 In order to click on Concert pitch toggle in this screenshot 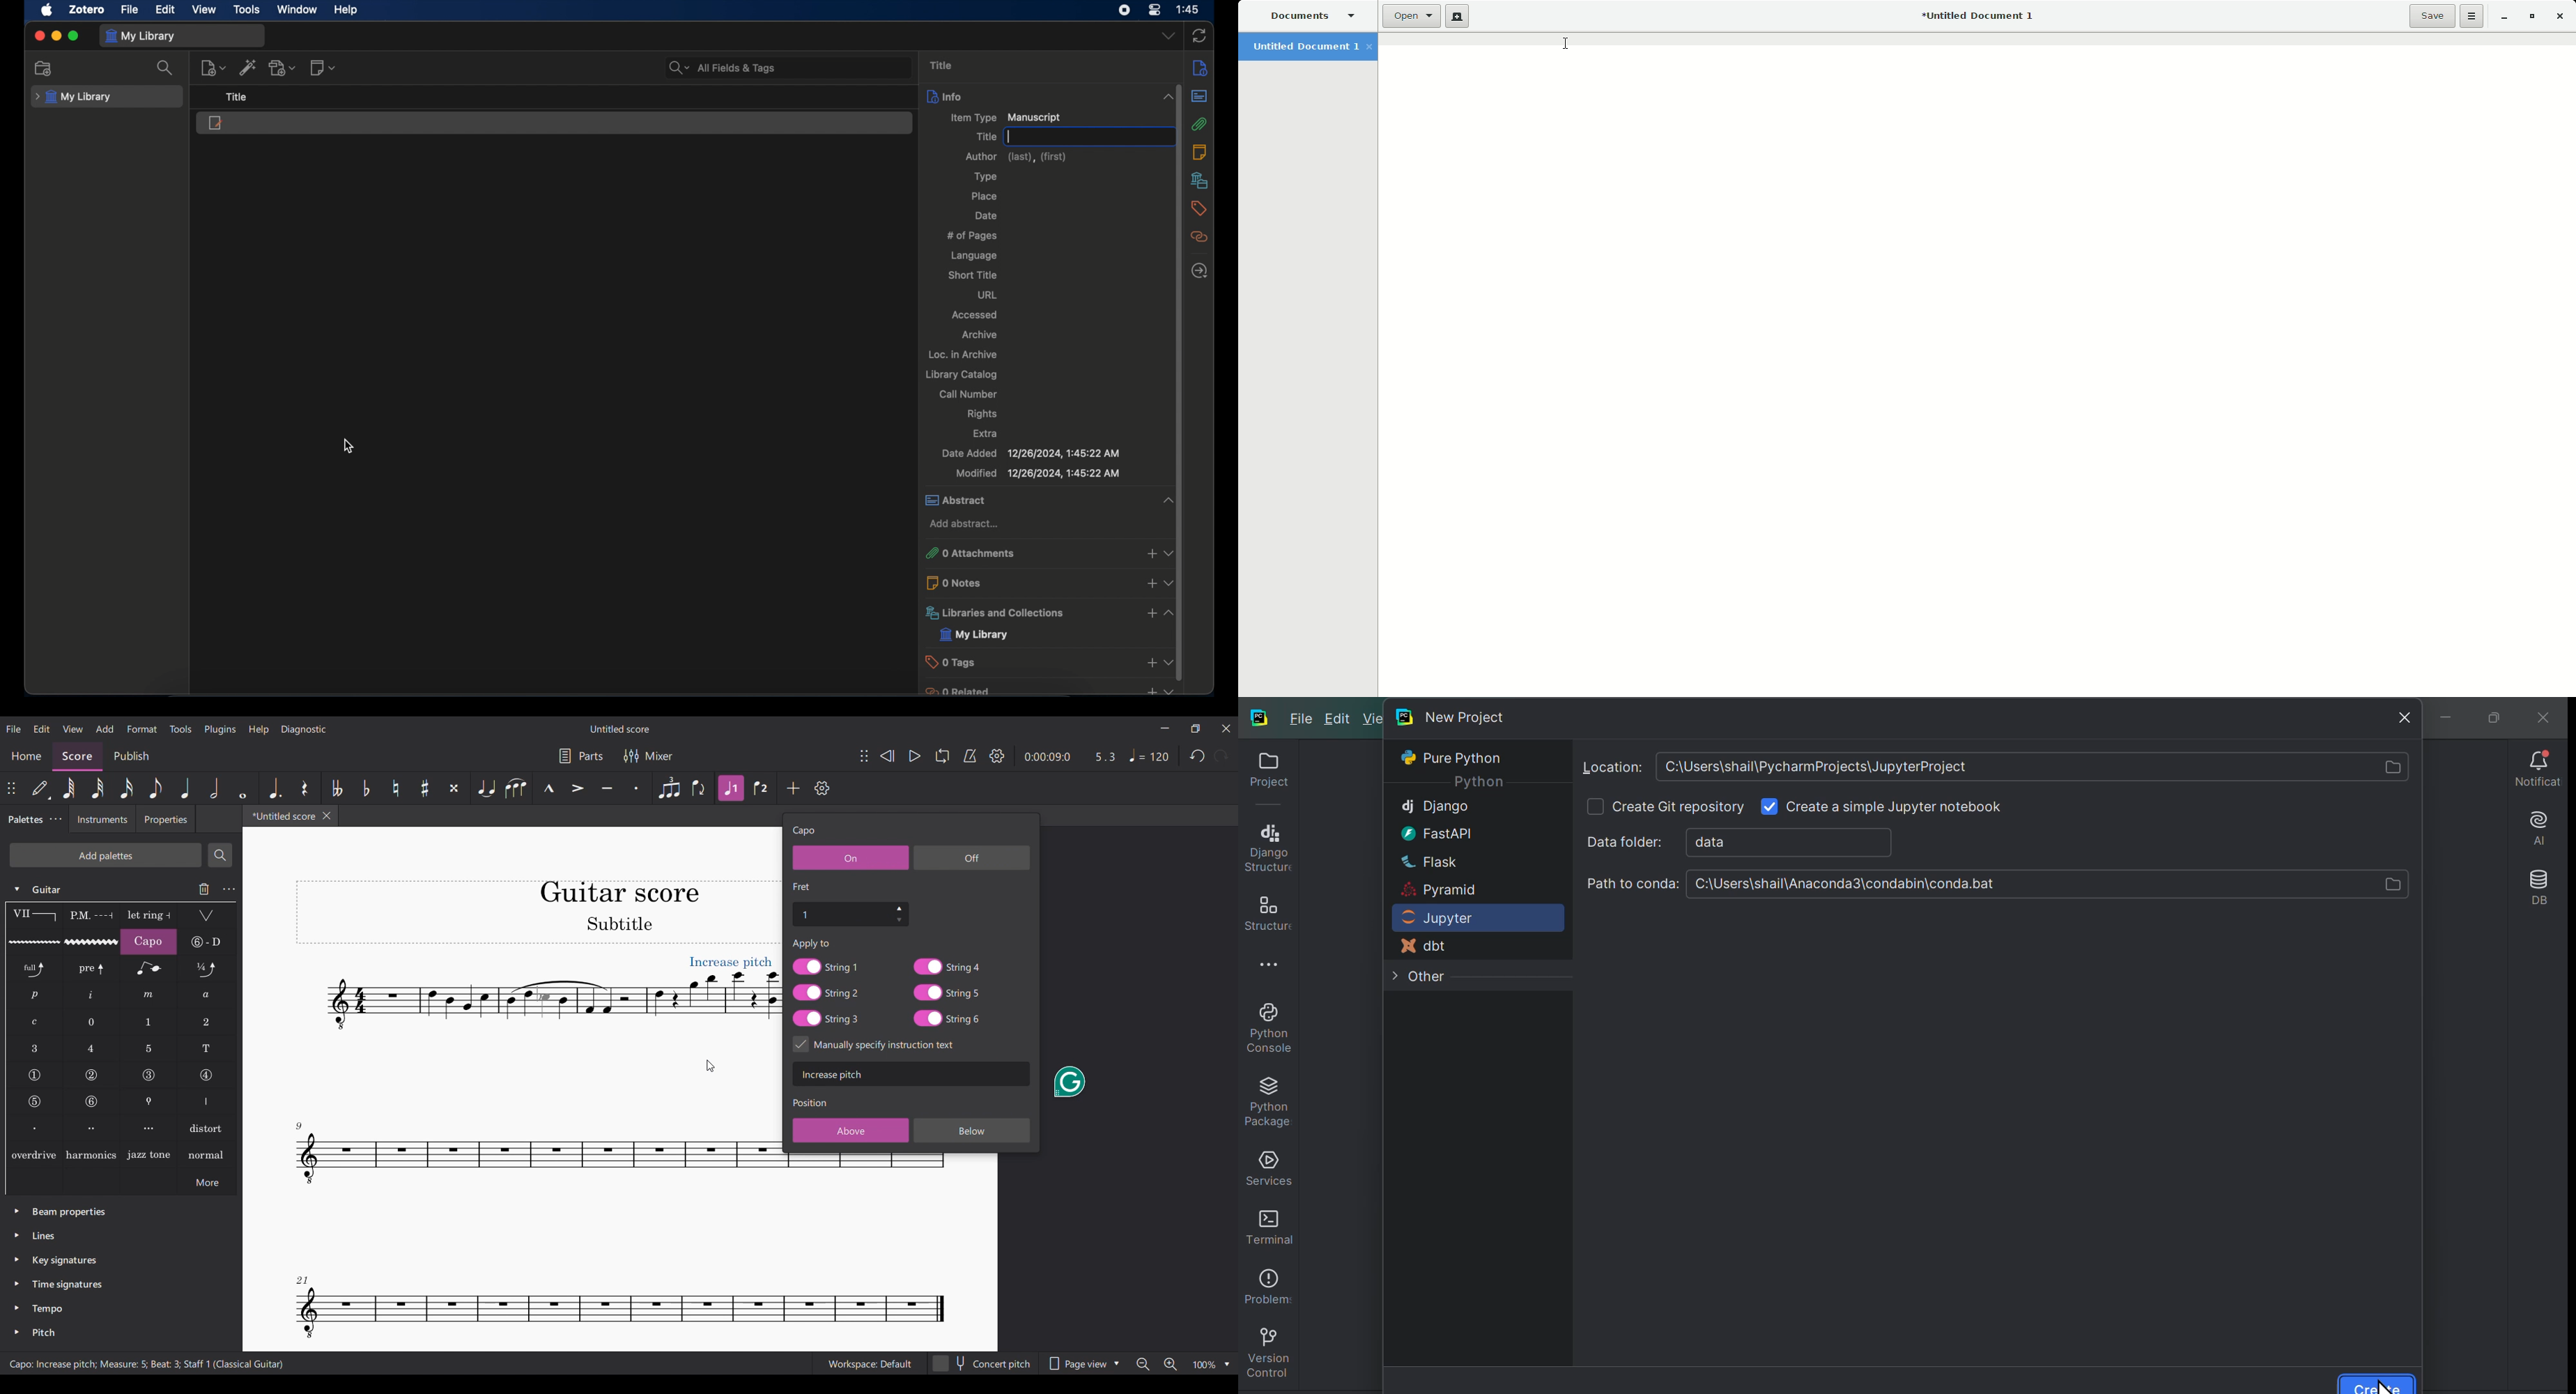, I will do `click(984, 1363)`.